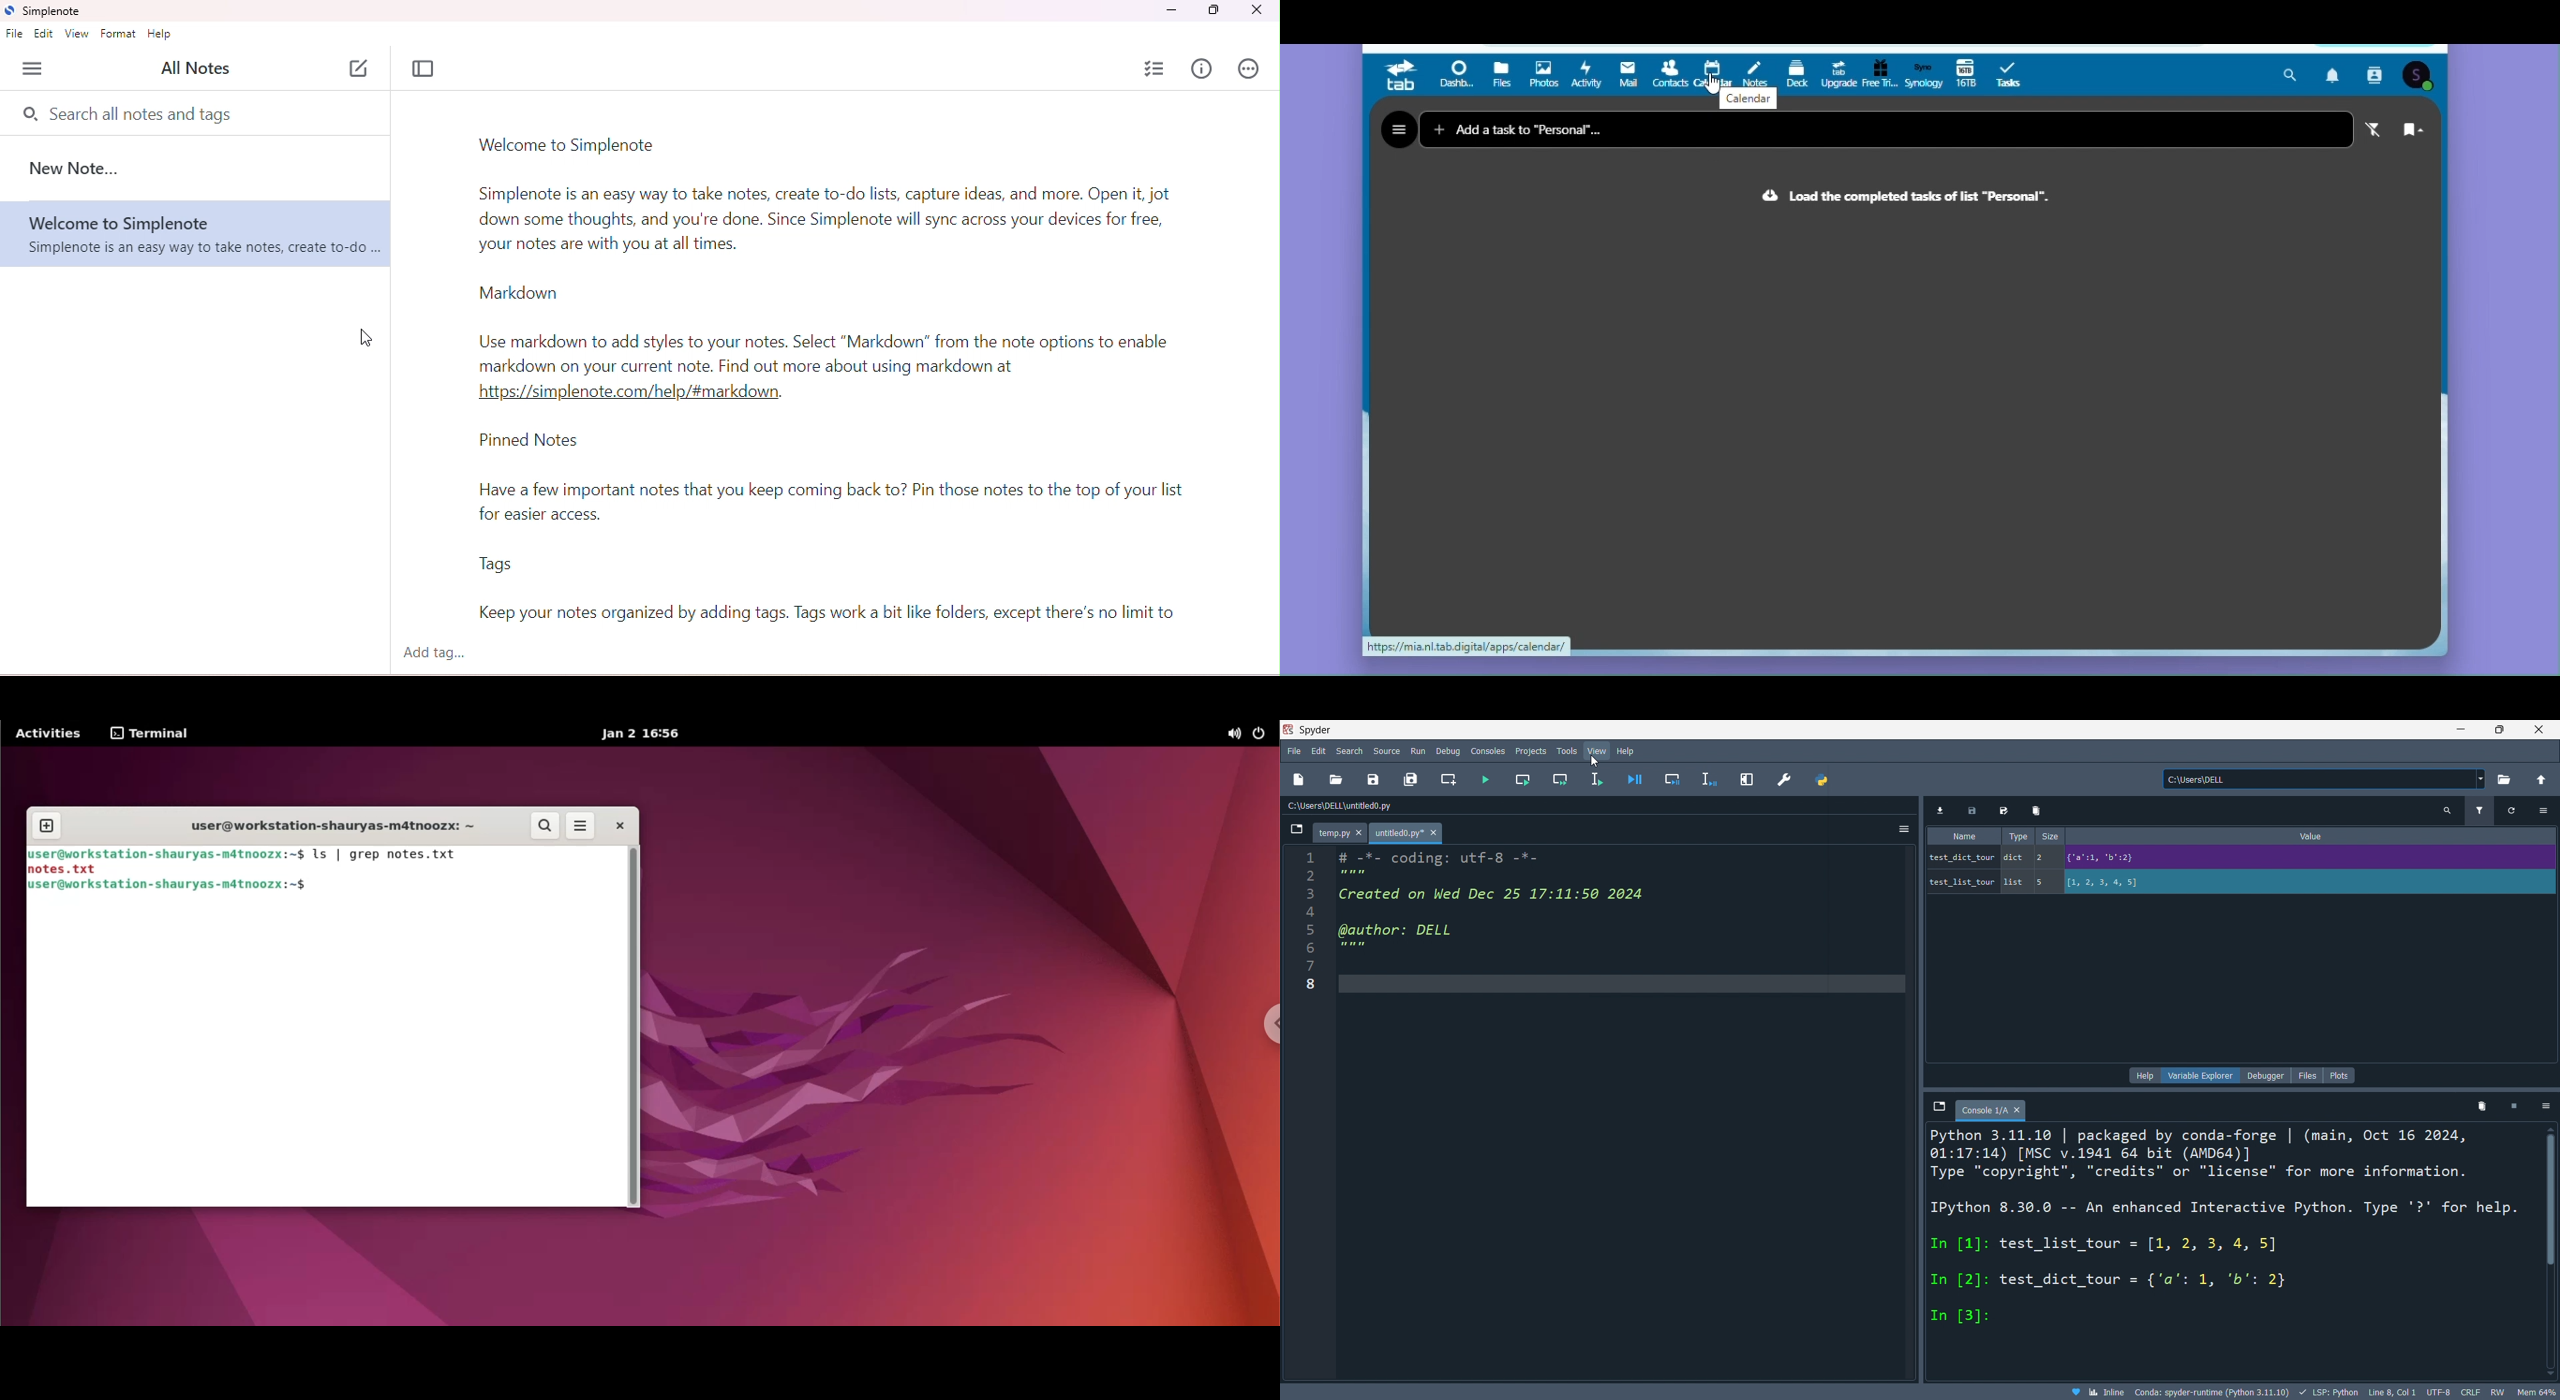 The width and height of the screenshot is (2576, 1400). Describe the element at coordinates (444, 654) in the screenshot. I see `add tag` at that location.